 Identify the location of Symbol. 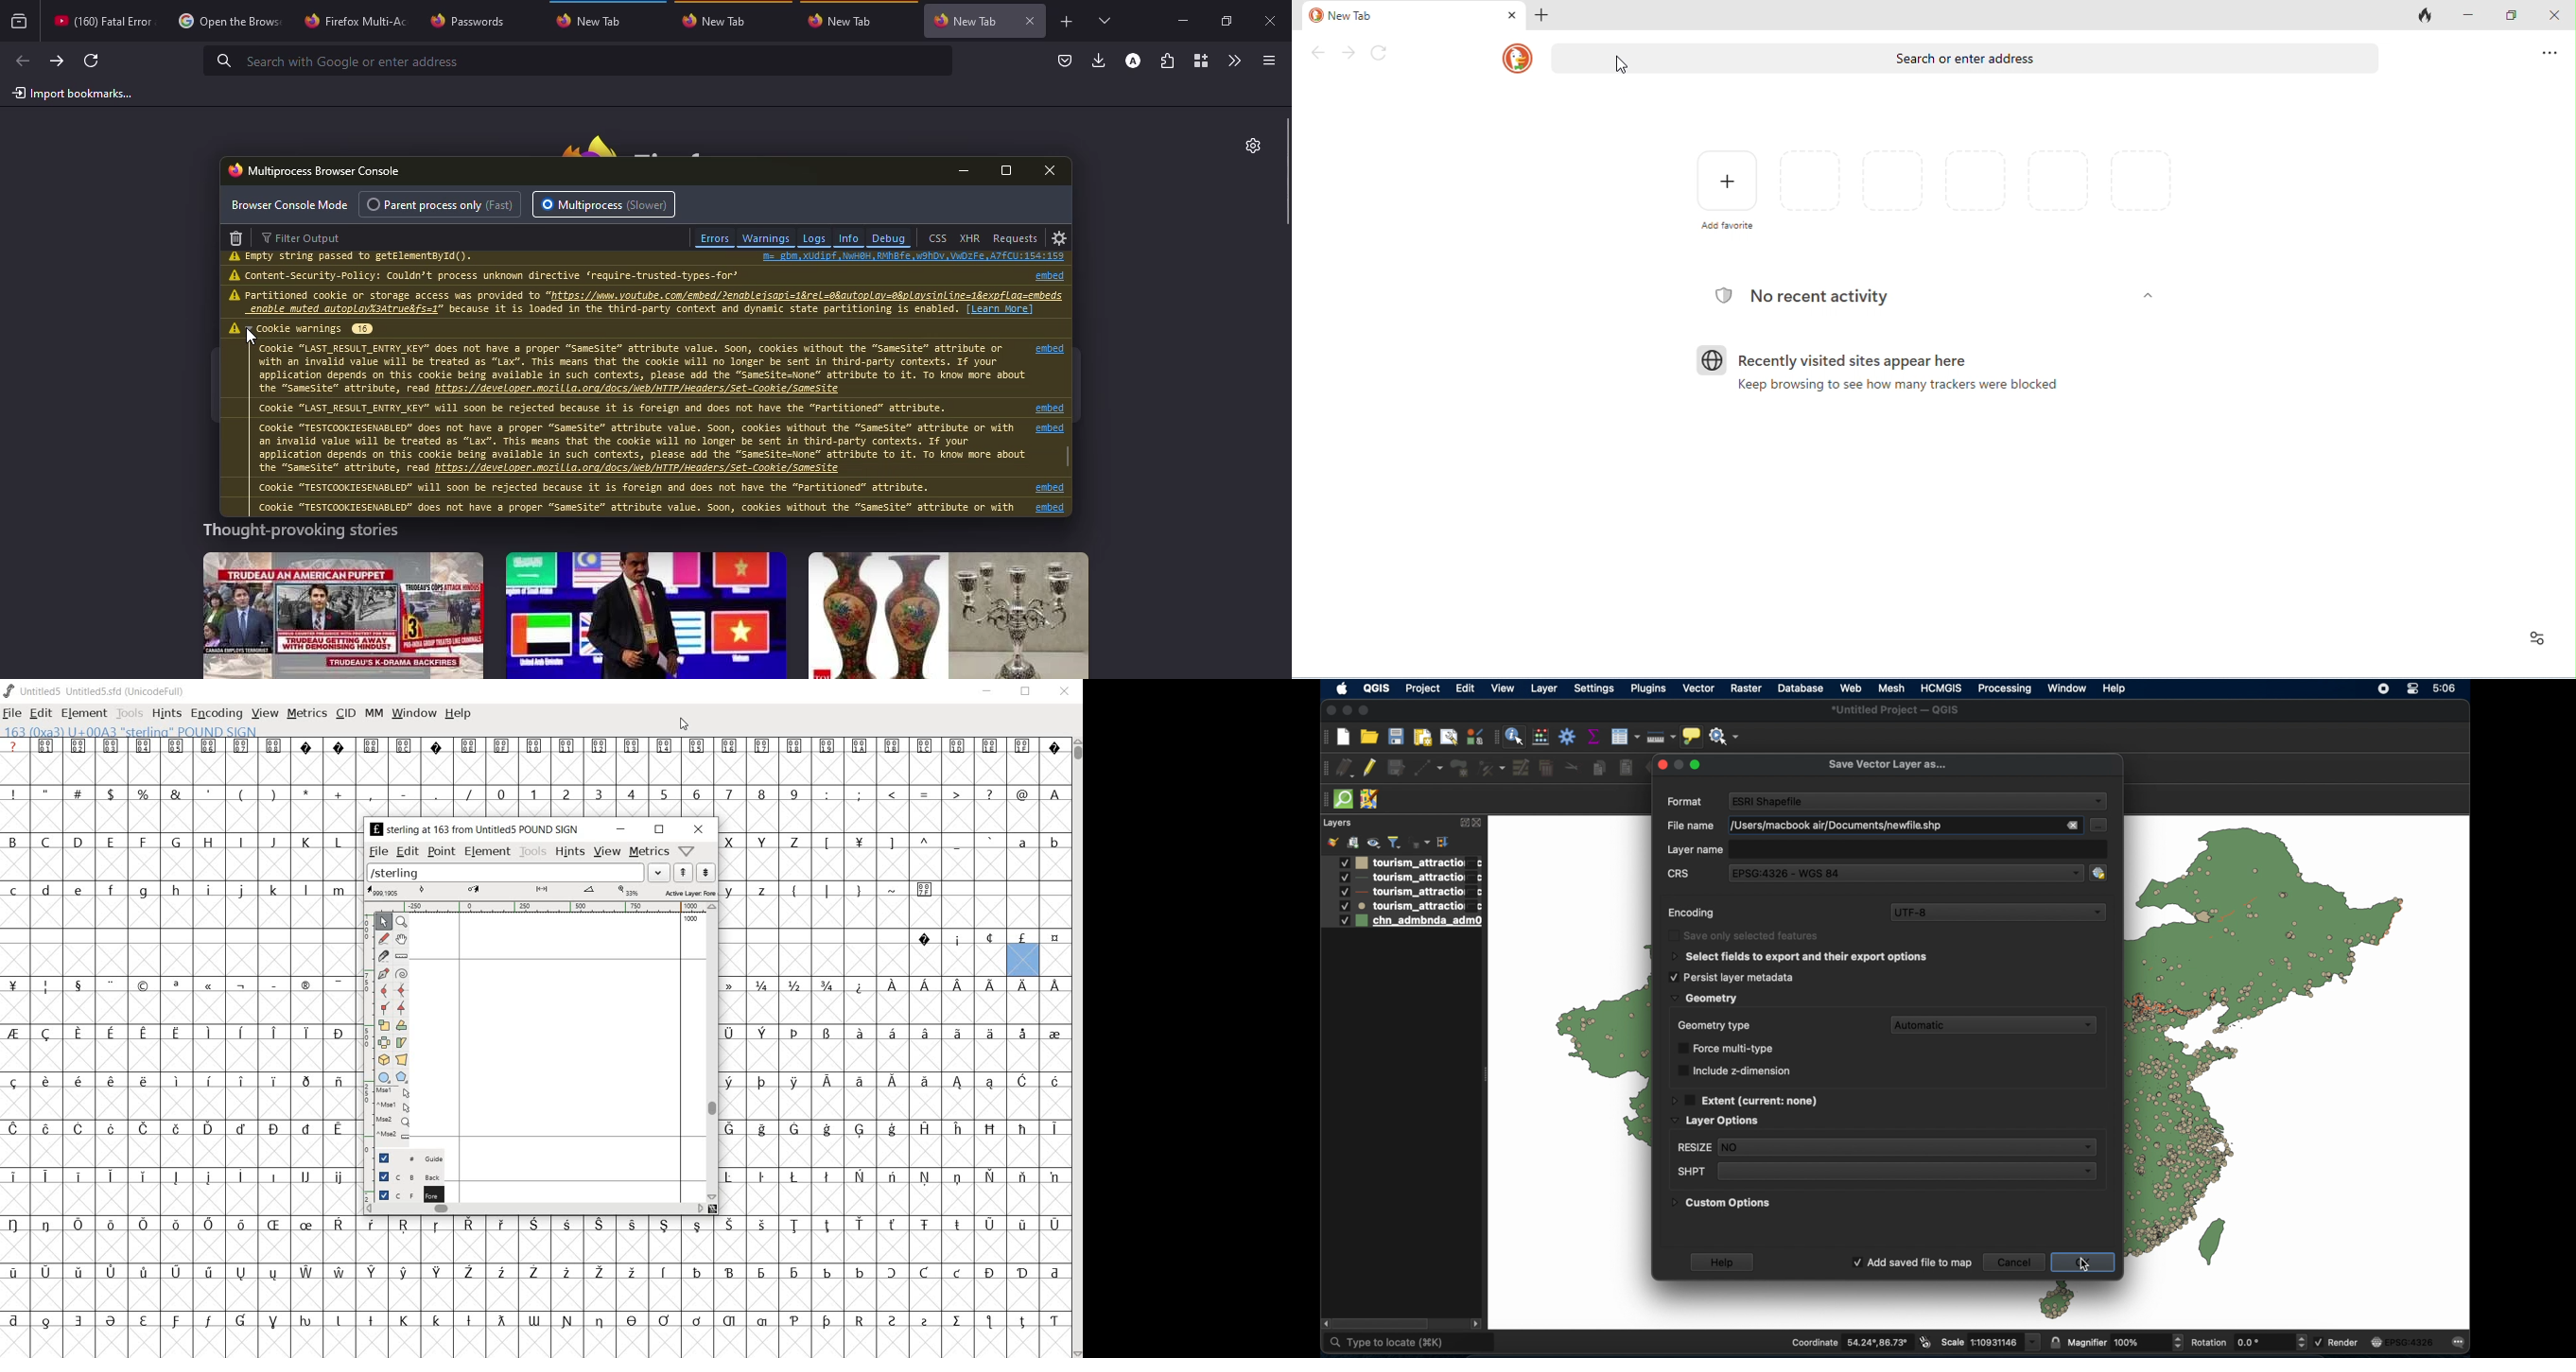
(1022, 1129).